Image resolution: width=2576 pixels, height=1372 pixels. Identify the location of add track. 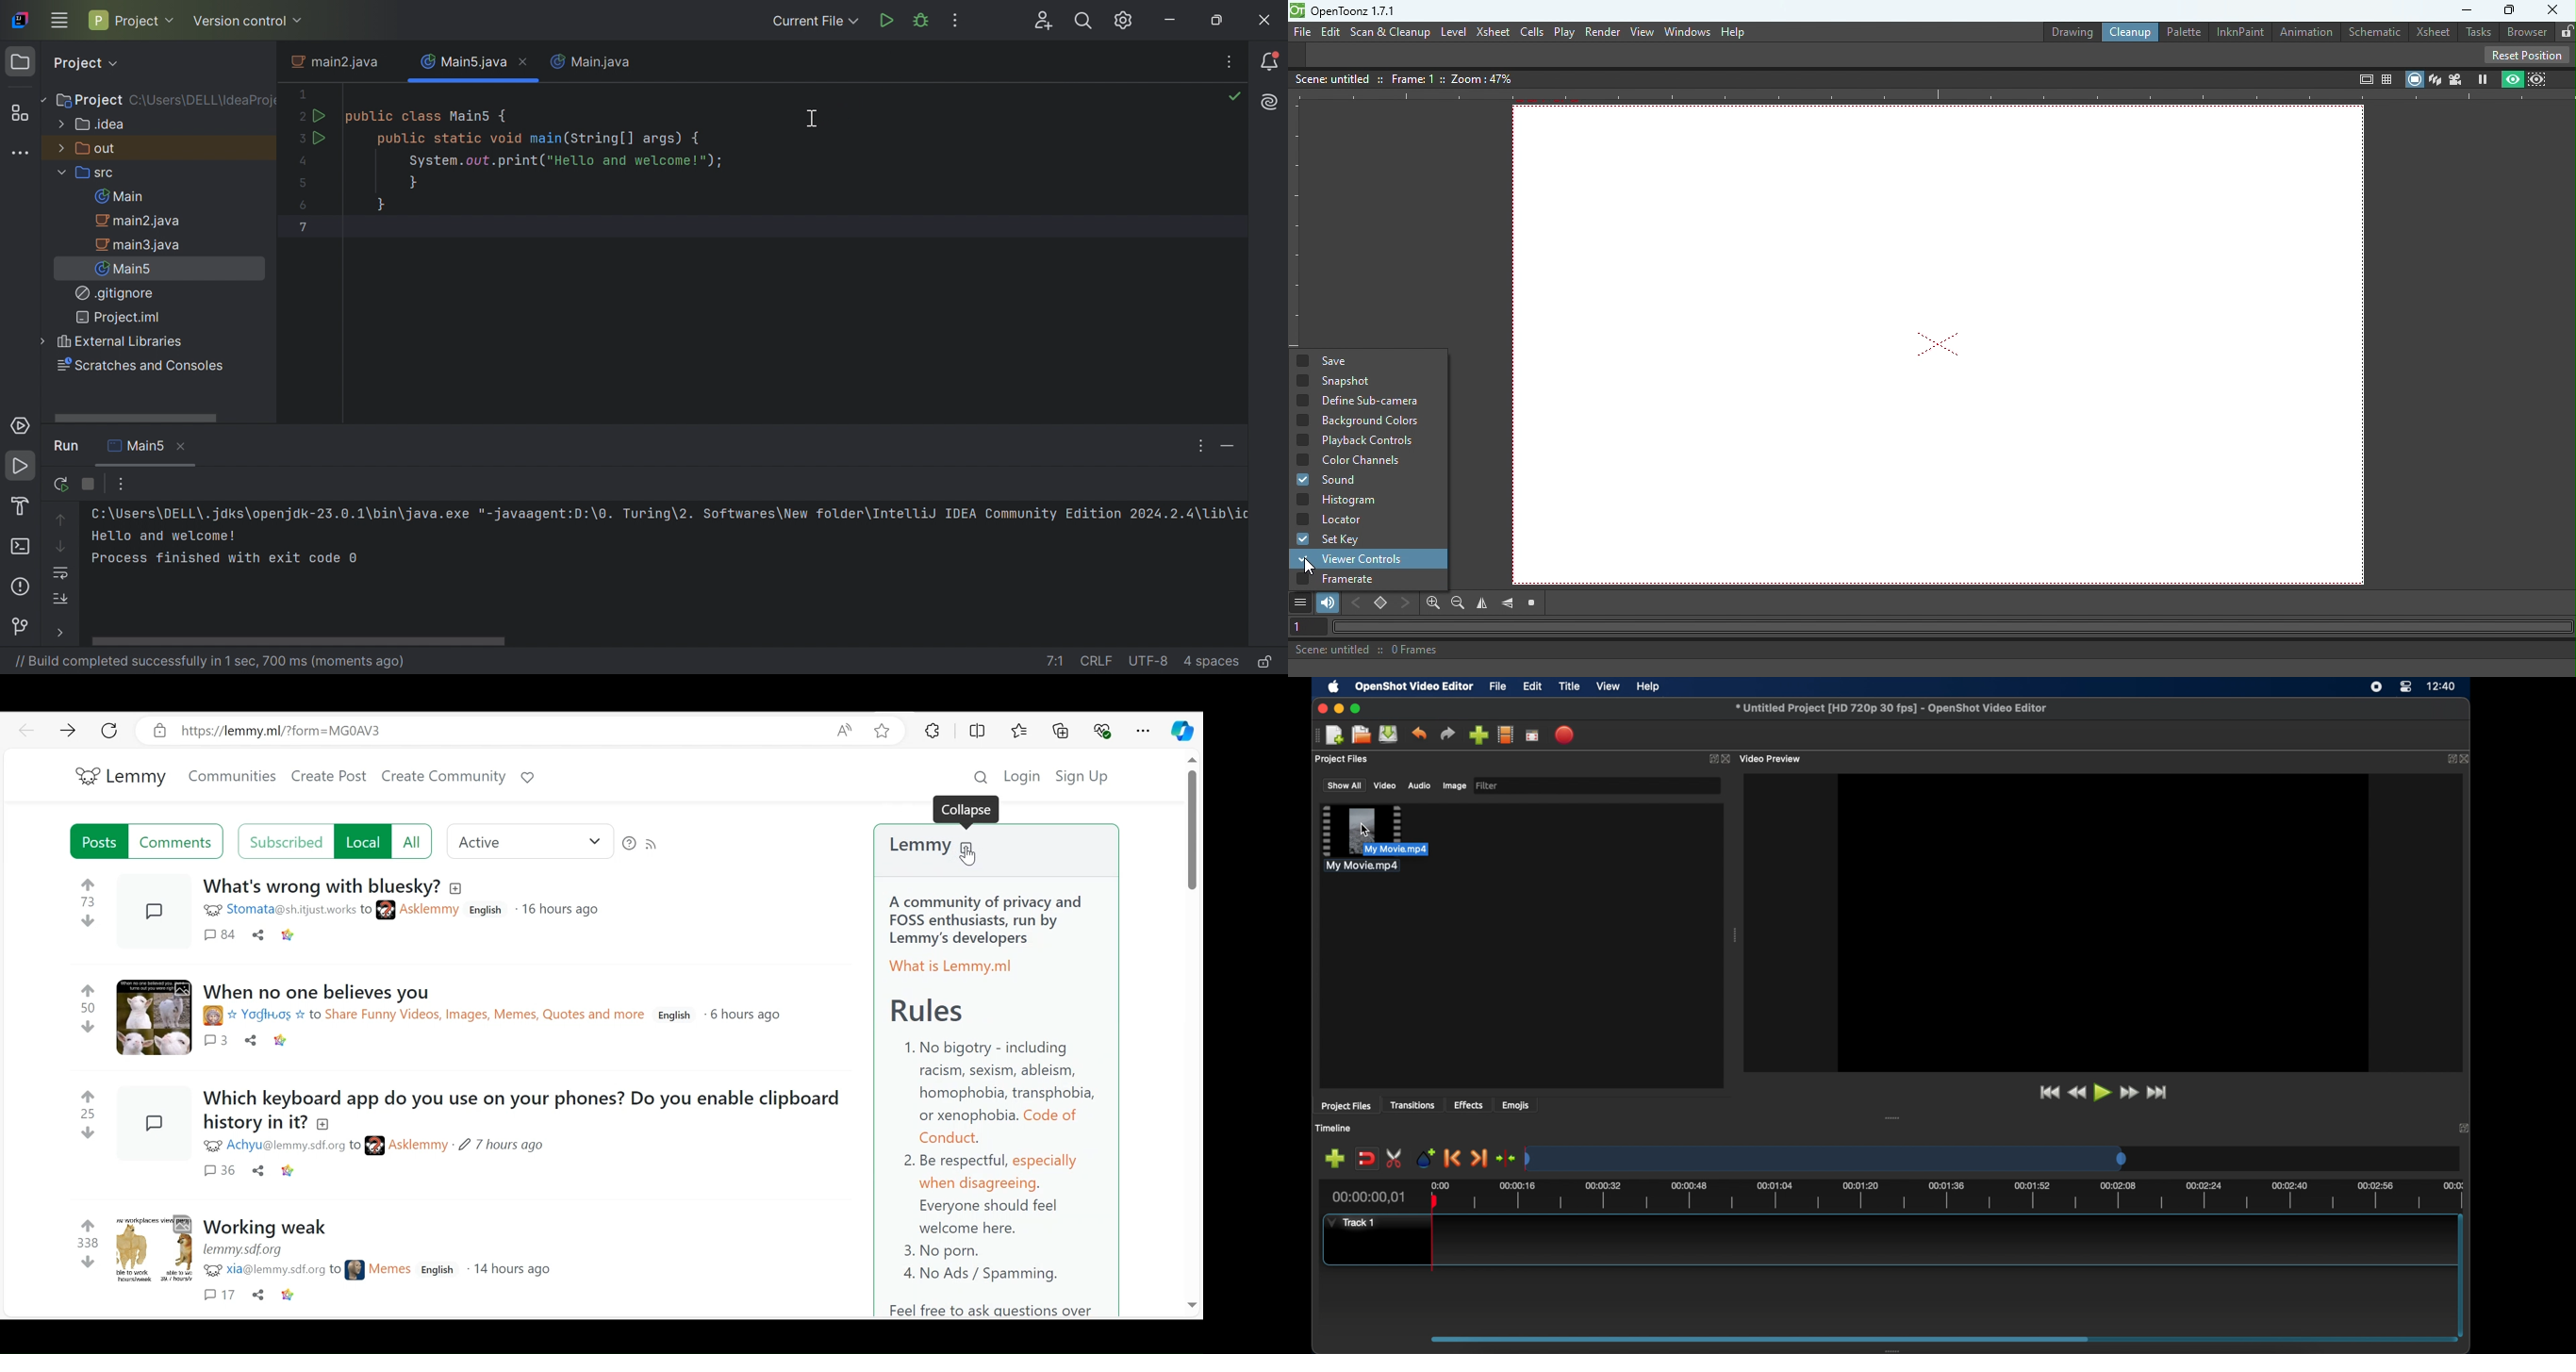
(1334, 1159).